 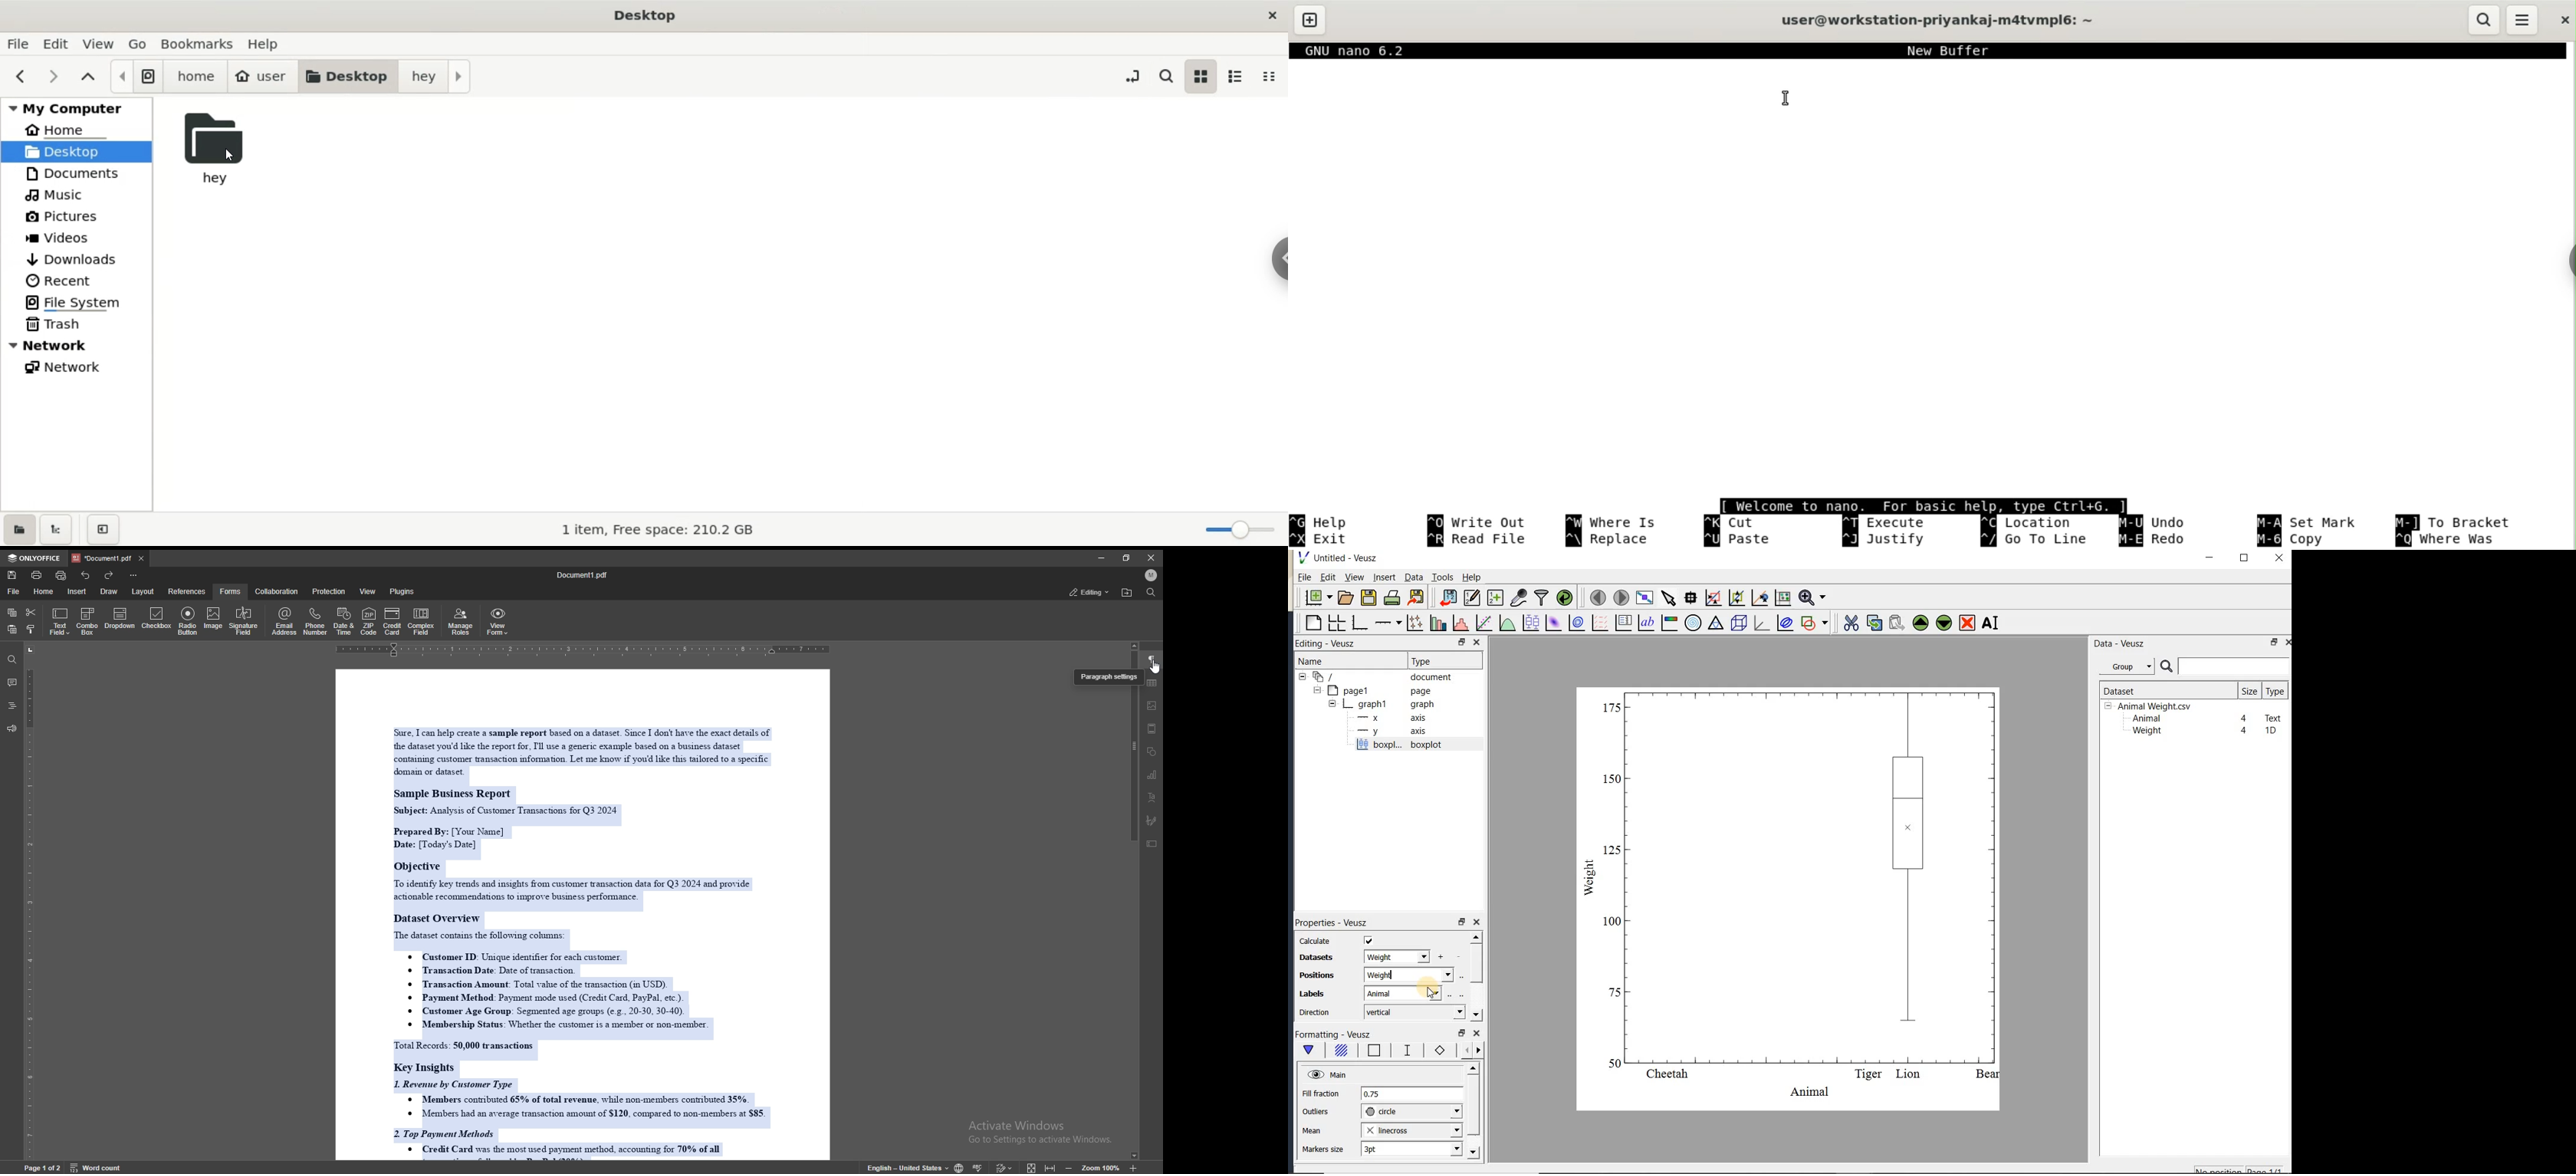 What do you see at coordinates (1315, 1012) in the screenshot?
I see `direction` at bounding box center [1315, 1012].